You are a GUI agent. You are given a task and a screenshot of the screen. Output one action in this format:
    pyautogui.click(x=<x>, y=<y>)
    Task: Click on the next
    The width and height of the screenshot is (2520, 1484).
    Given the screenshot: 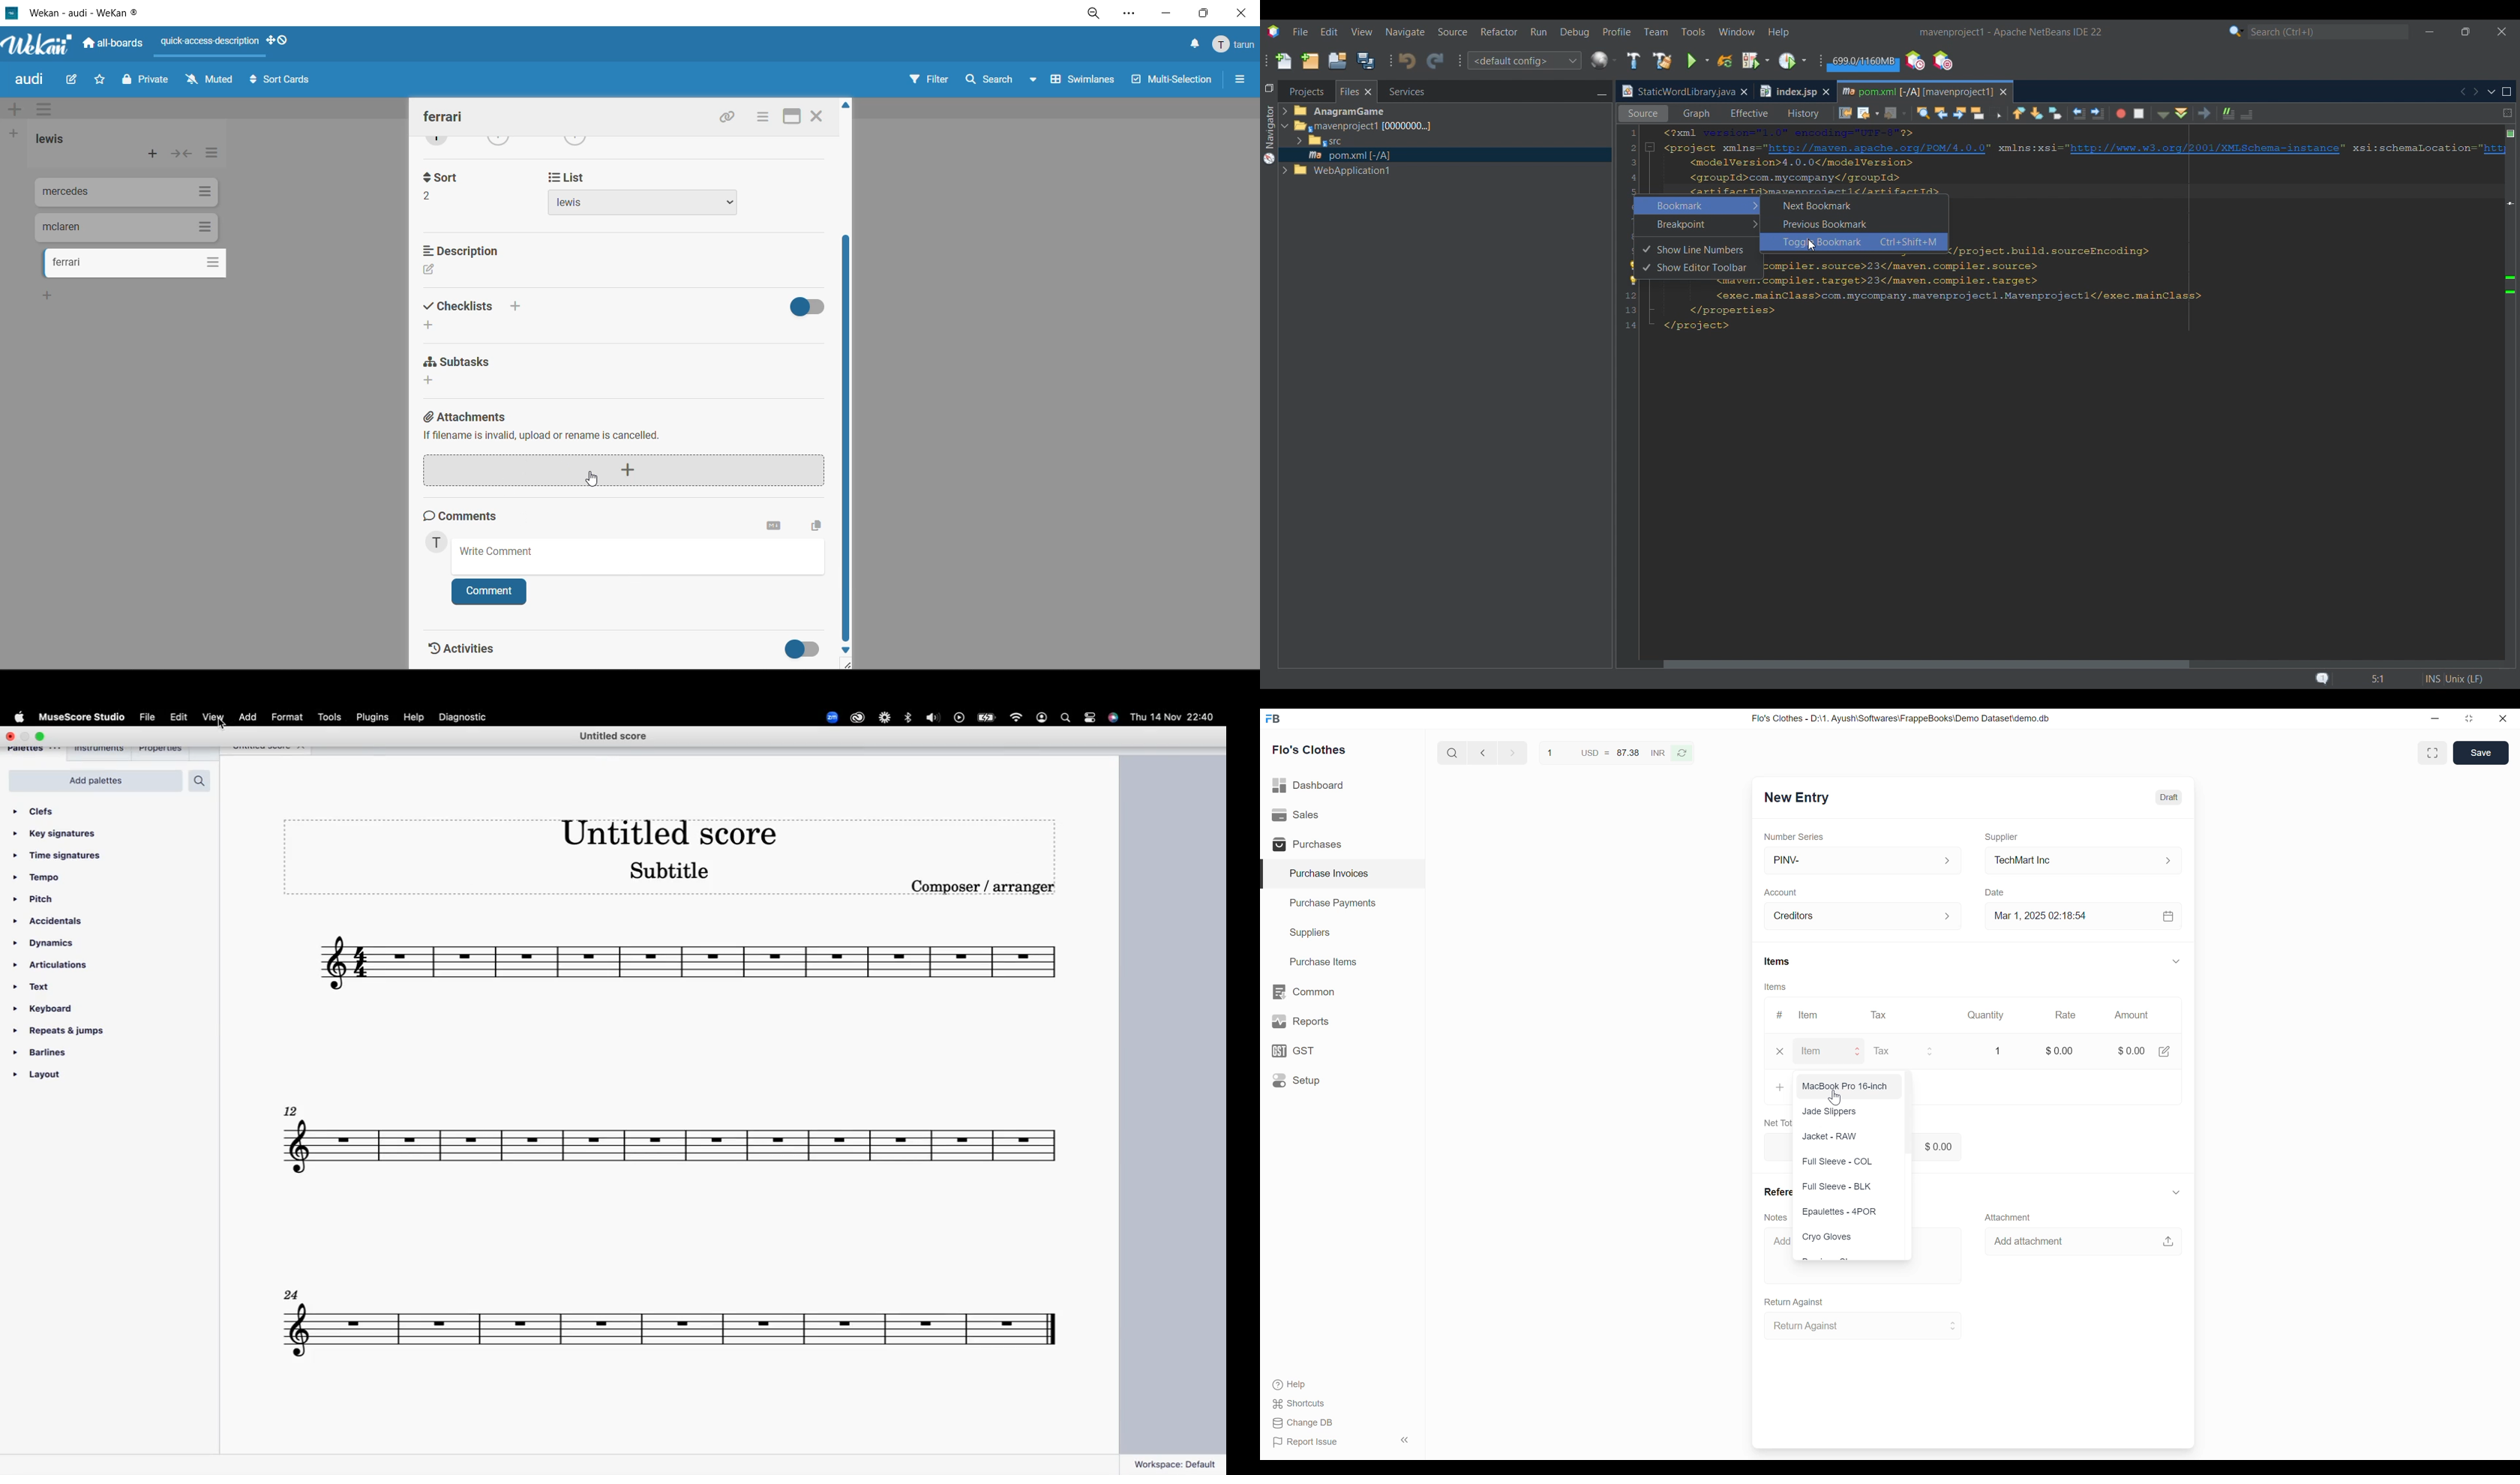 What is the action you would take?
    pyautogui.click(x=1514, y=752)
    